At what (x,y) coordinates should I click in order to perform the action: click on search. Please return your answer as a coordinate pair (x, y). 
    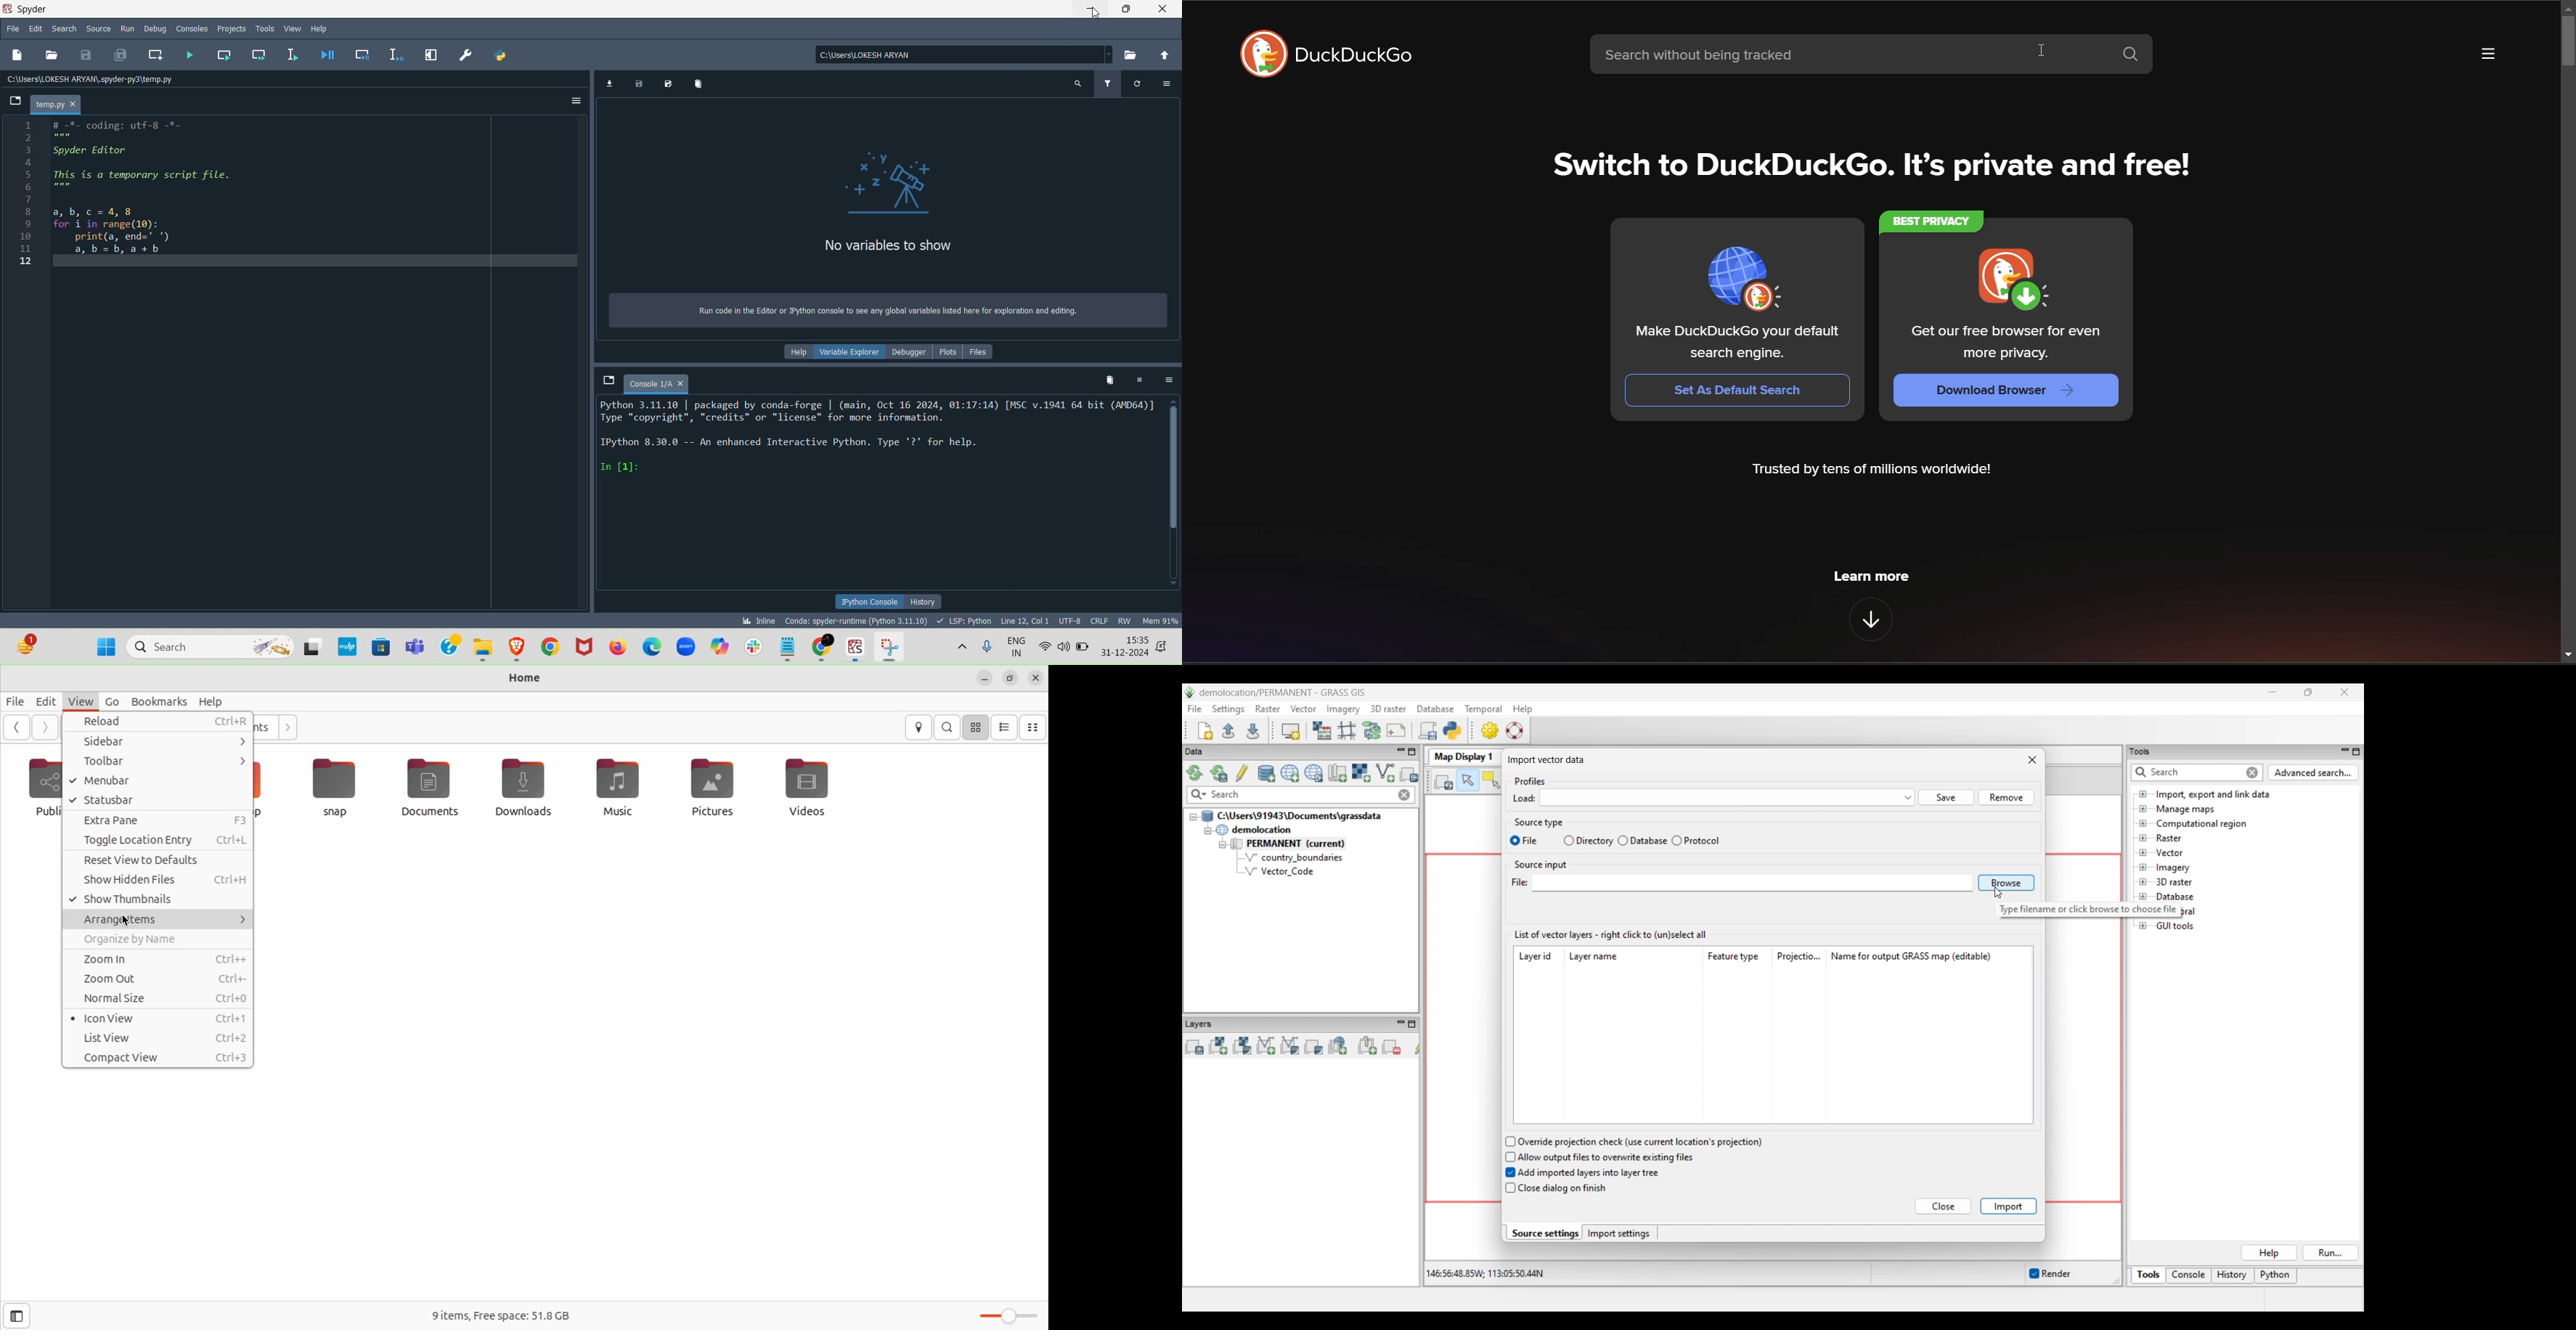
    Looking at the image, I should click on (63, 28).